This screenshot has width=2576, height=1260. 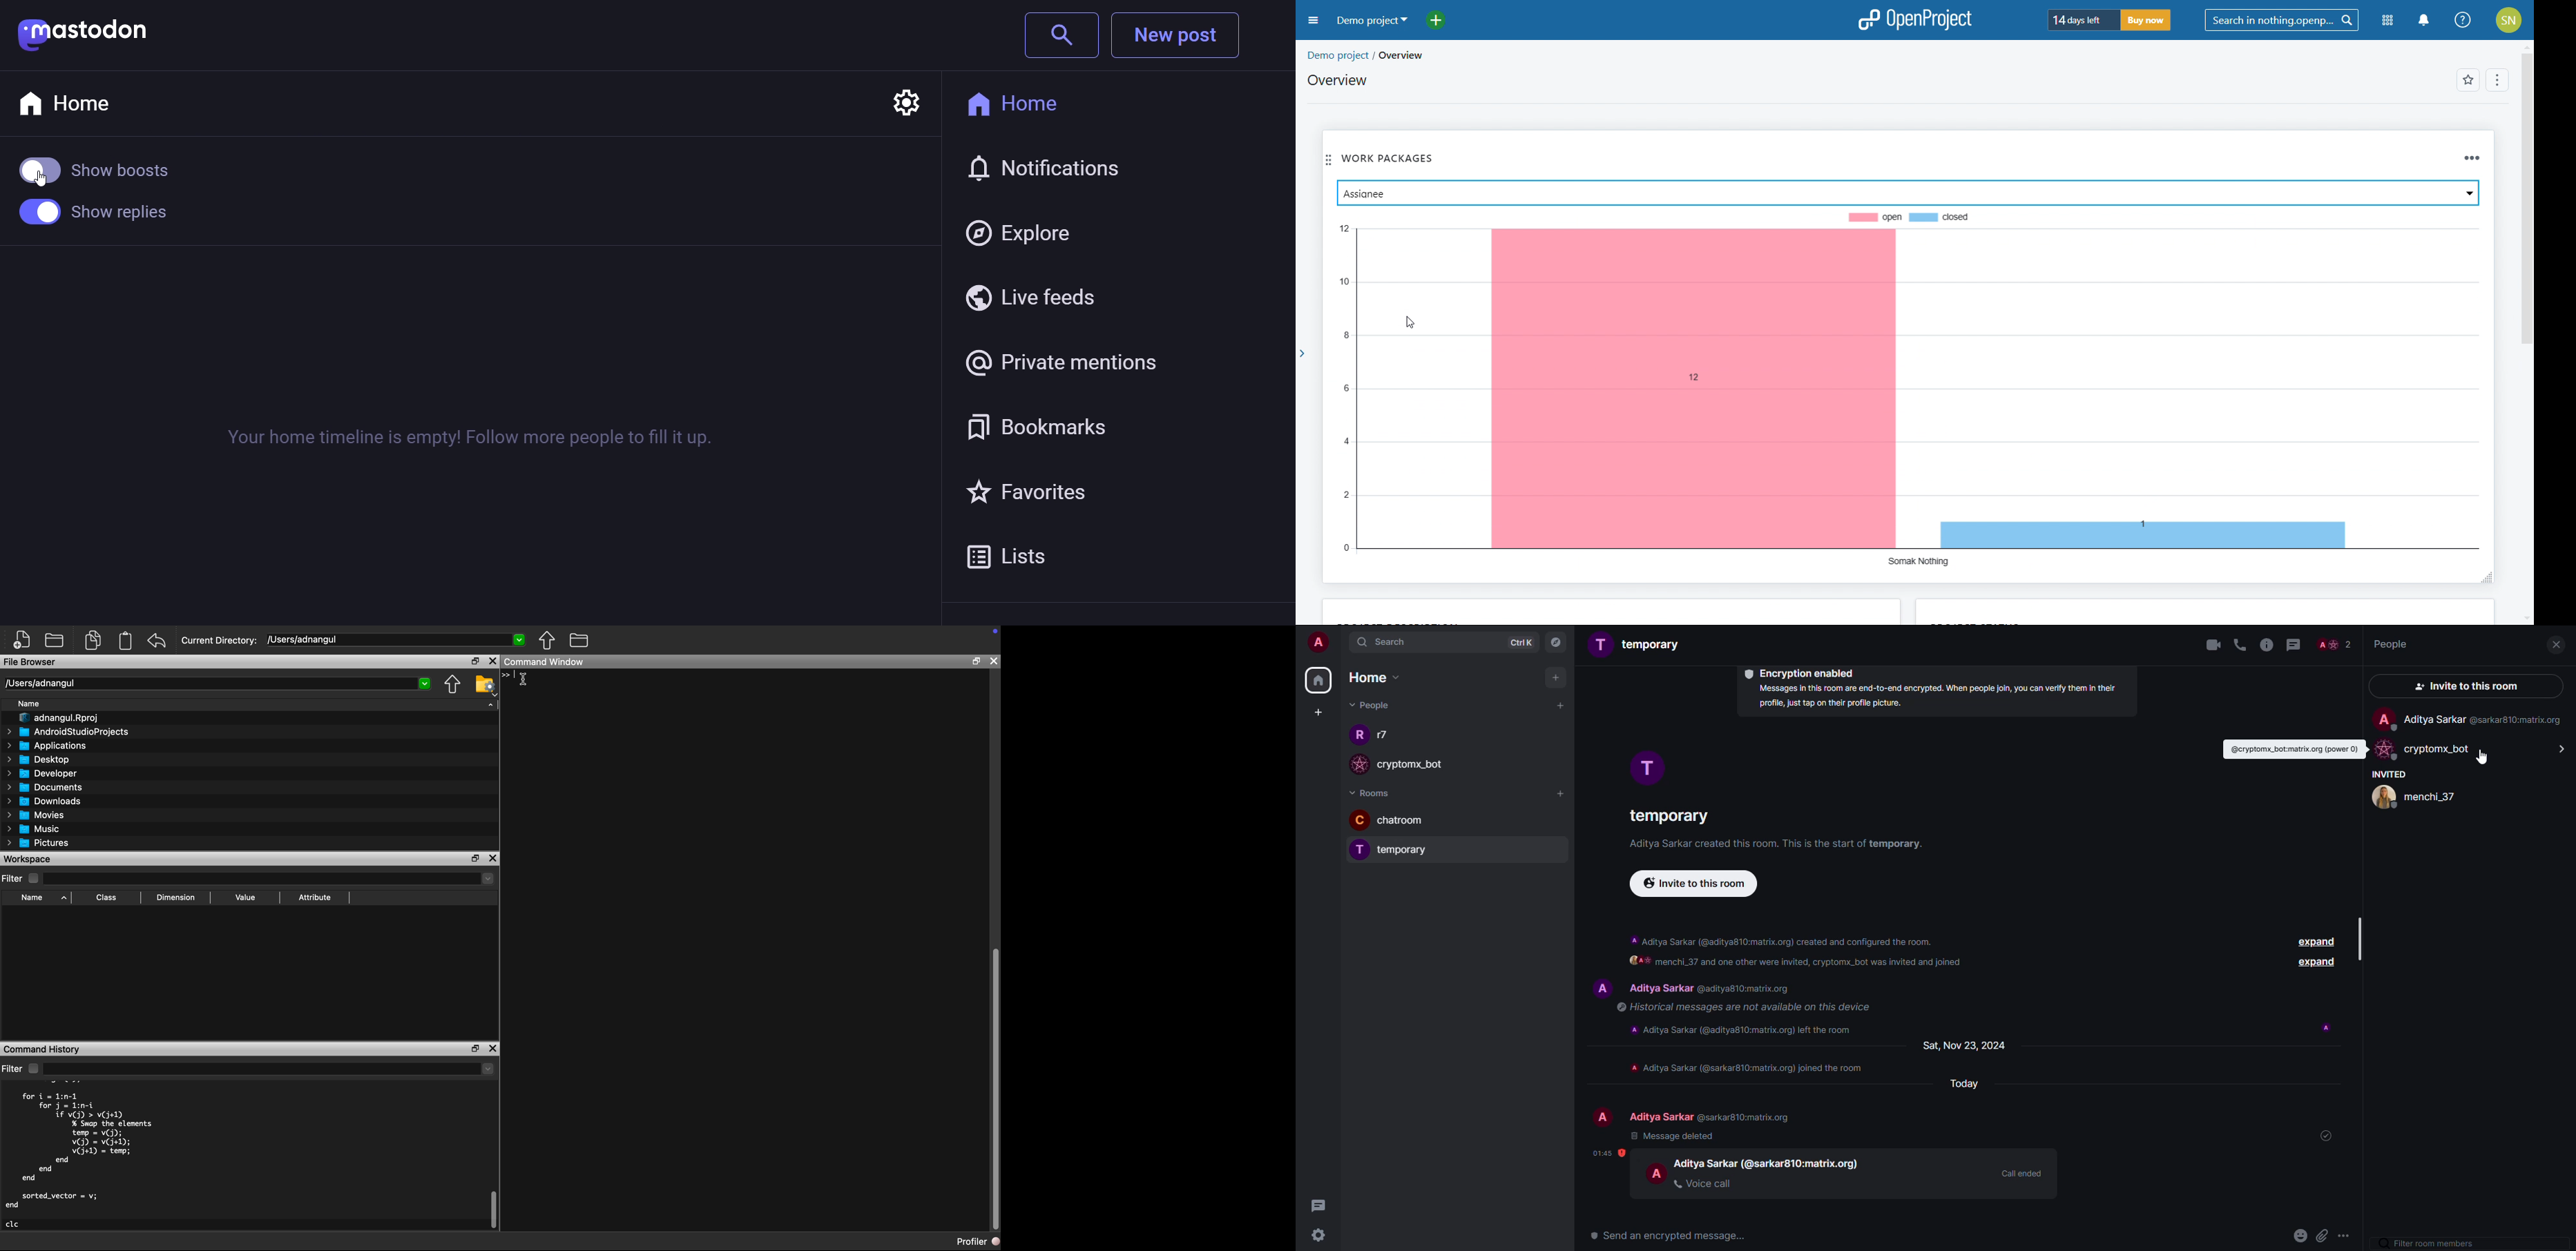 I want to click on bookmark, so click(x=1042, y=425).